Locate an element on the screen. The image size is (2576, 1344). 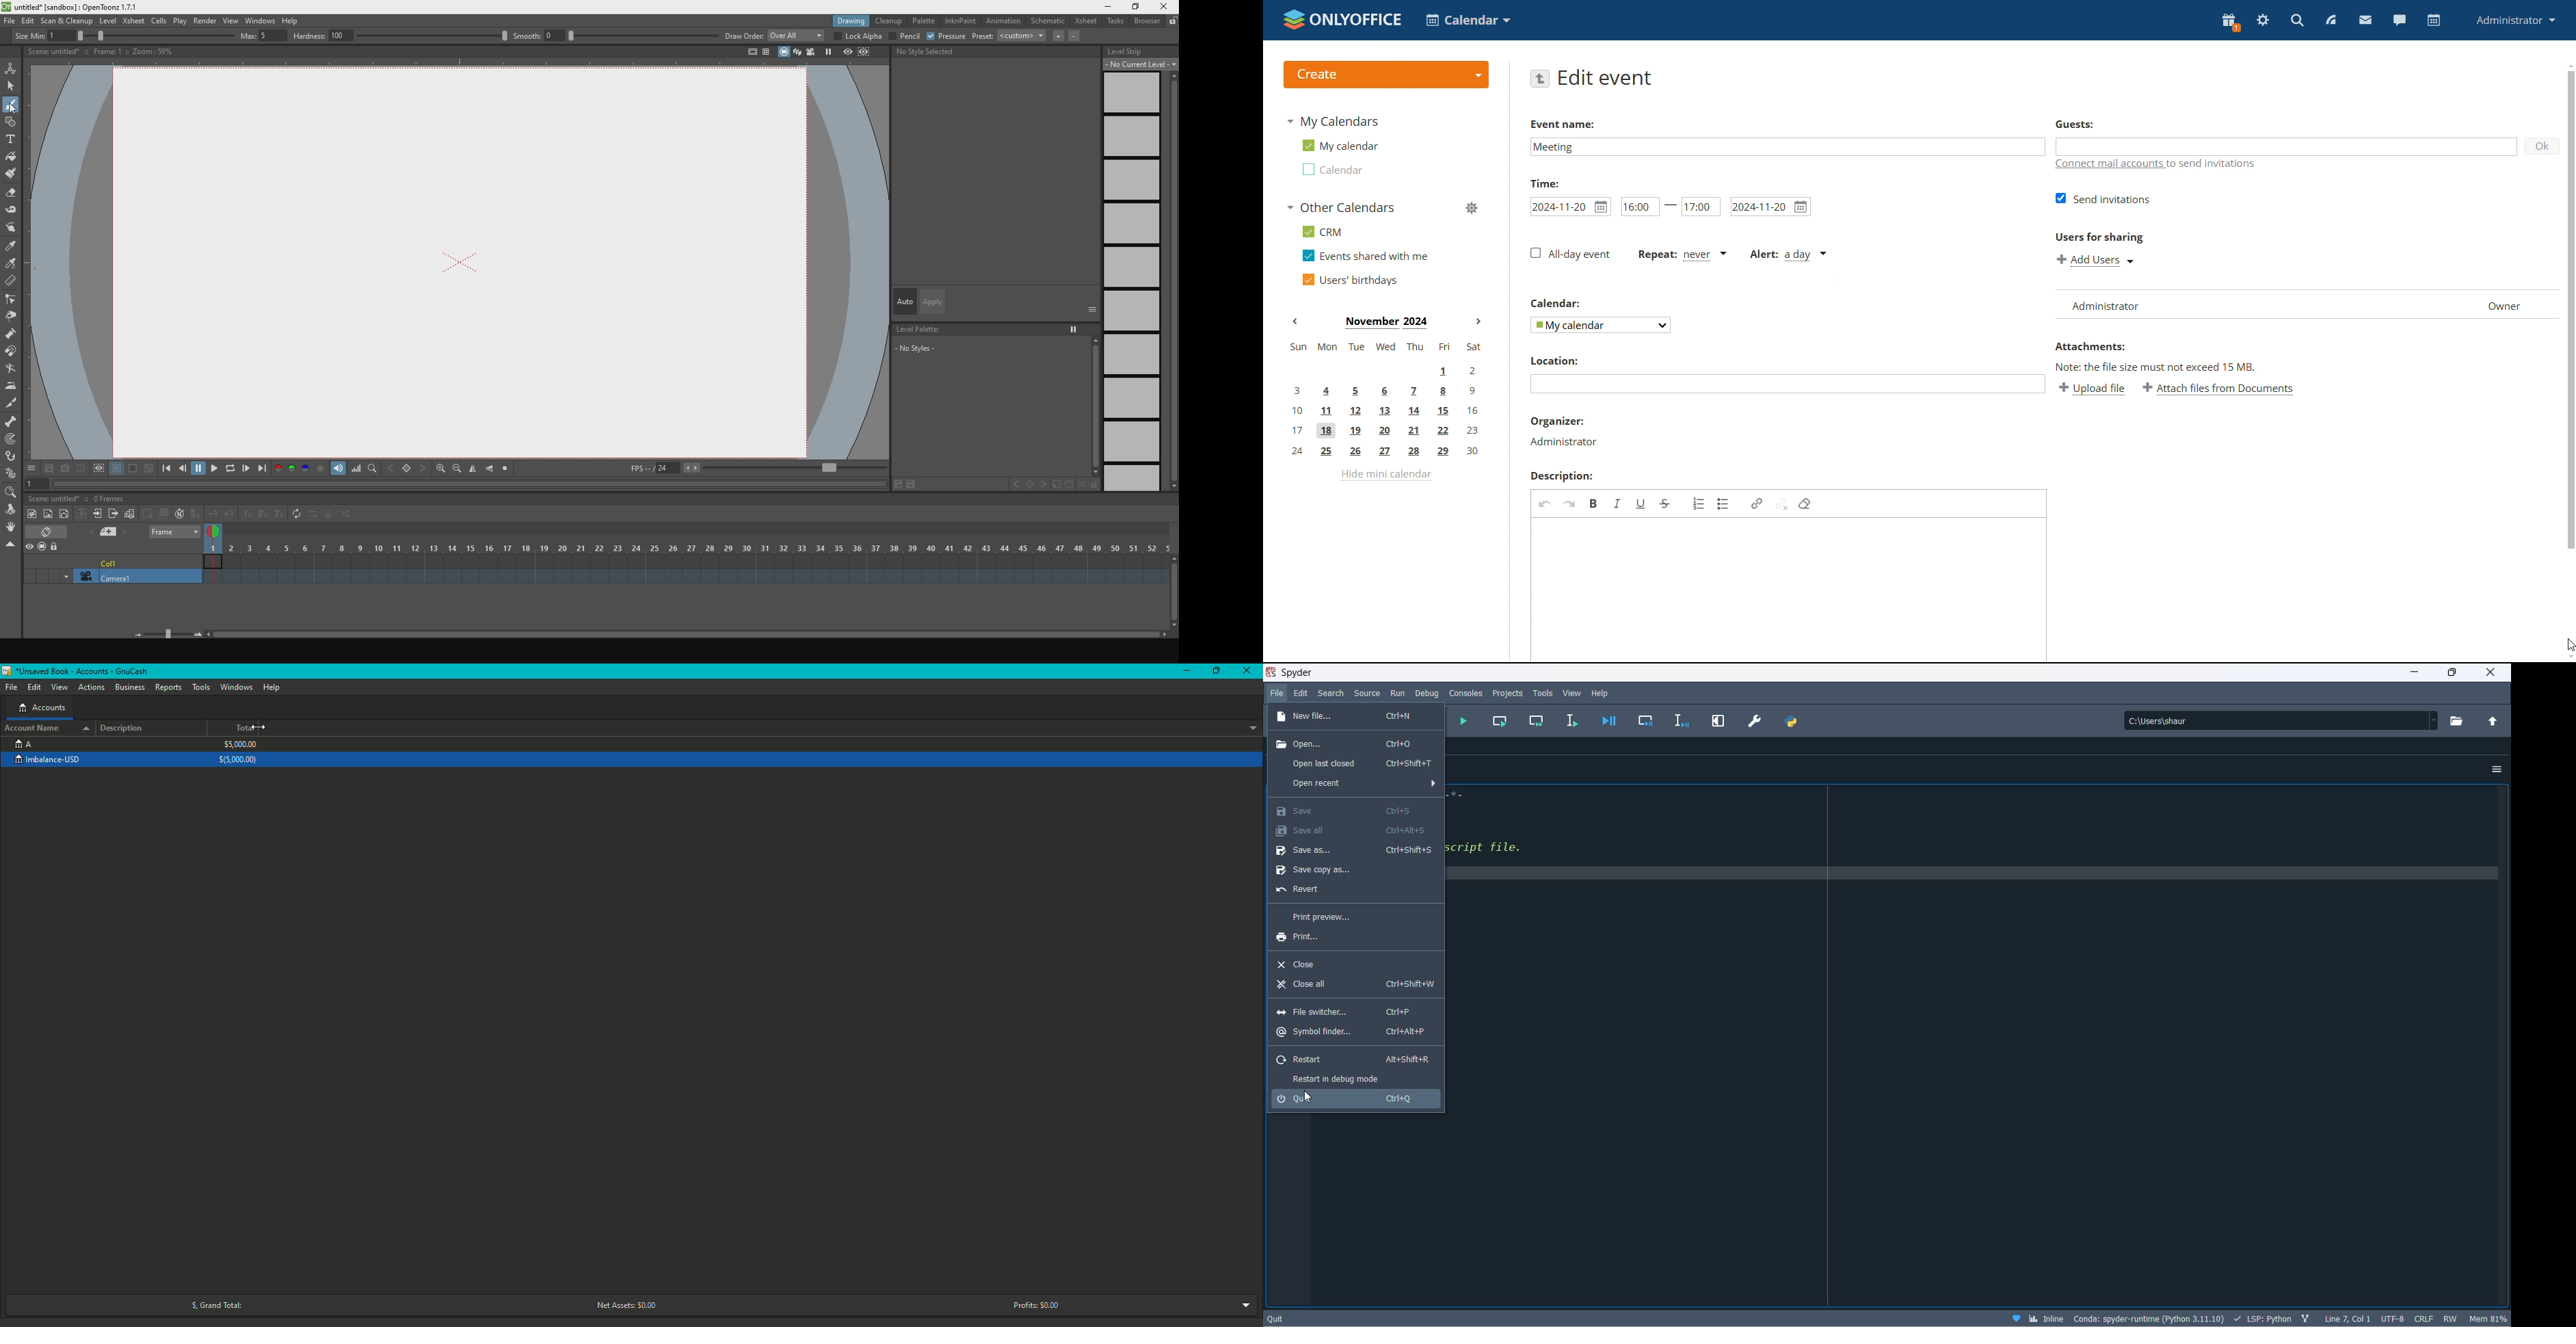
maximize current pane is located at coordinates (1719, 723).